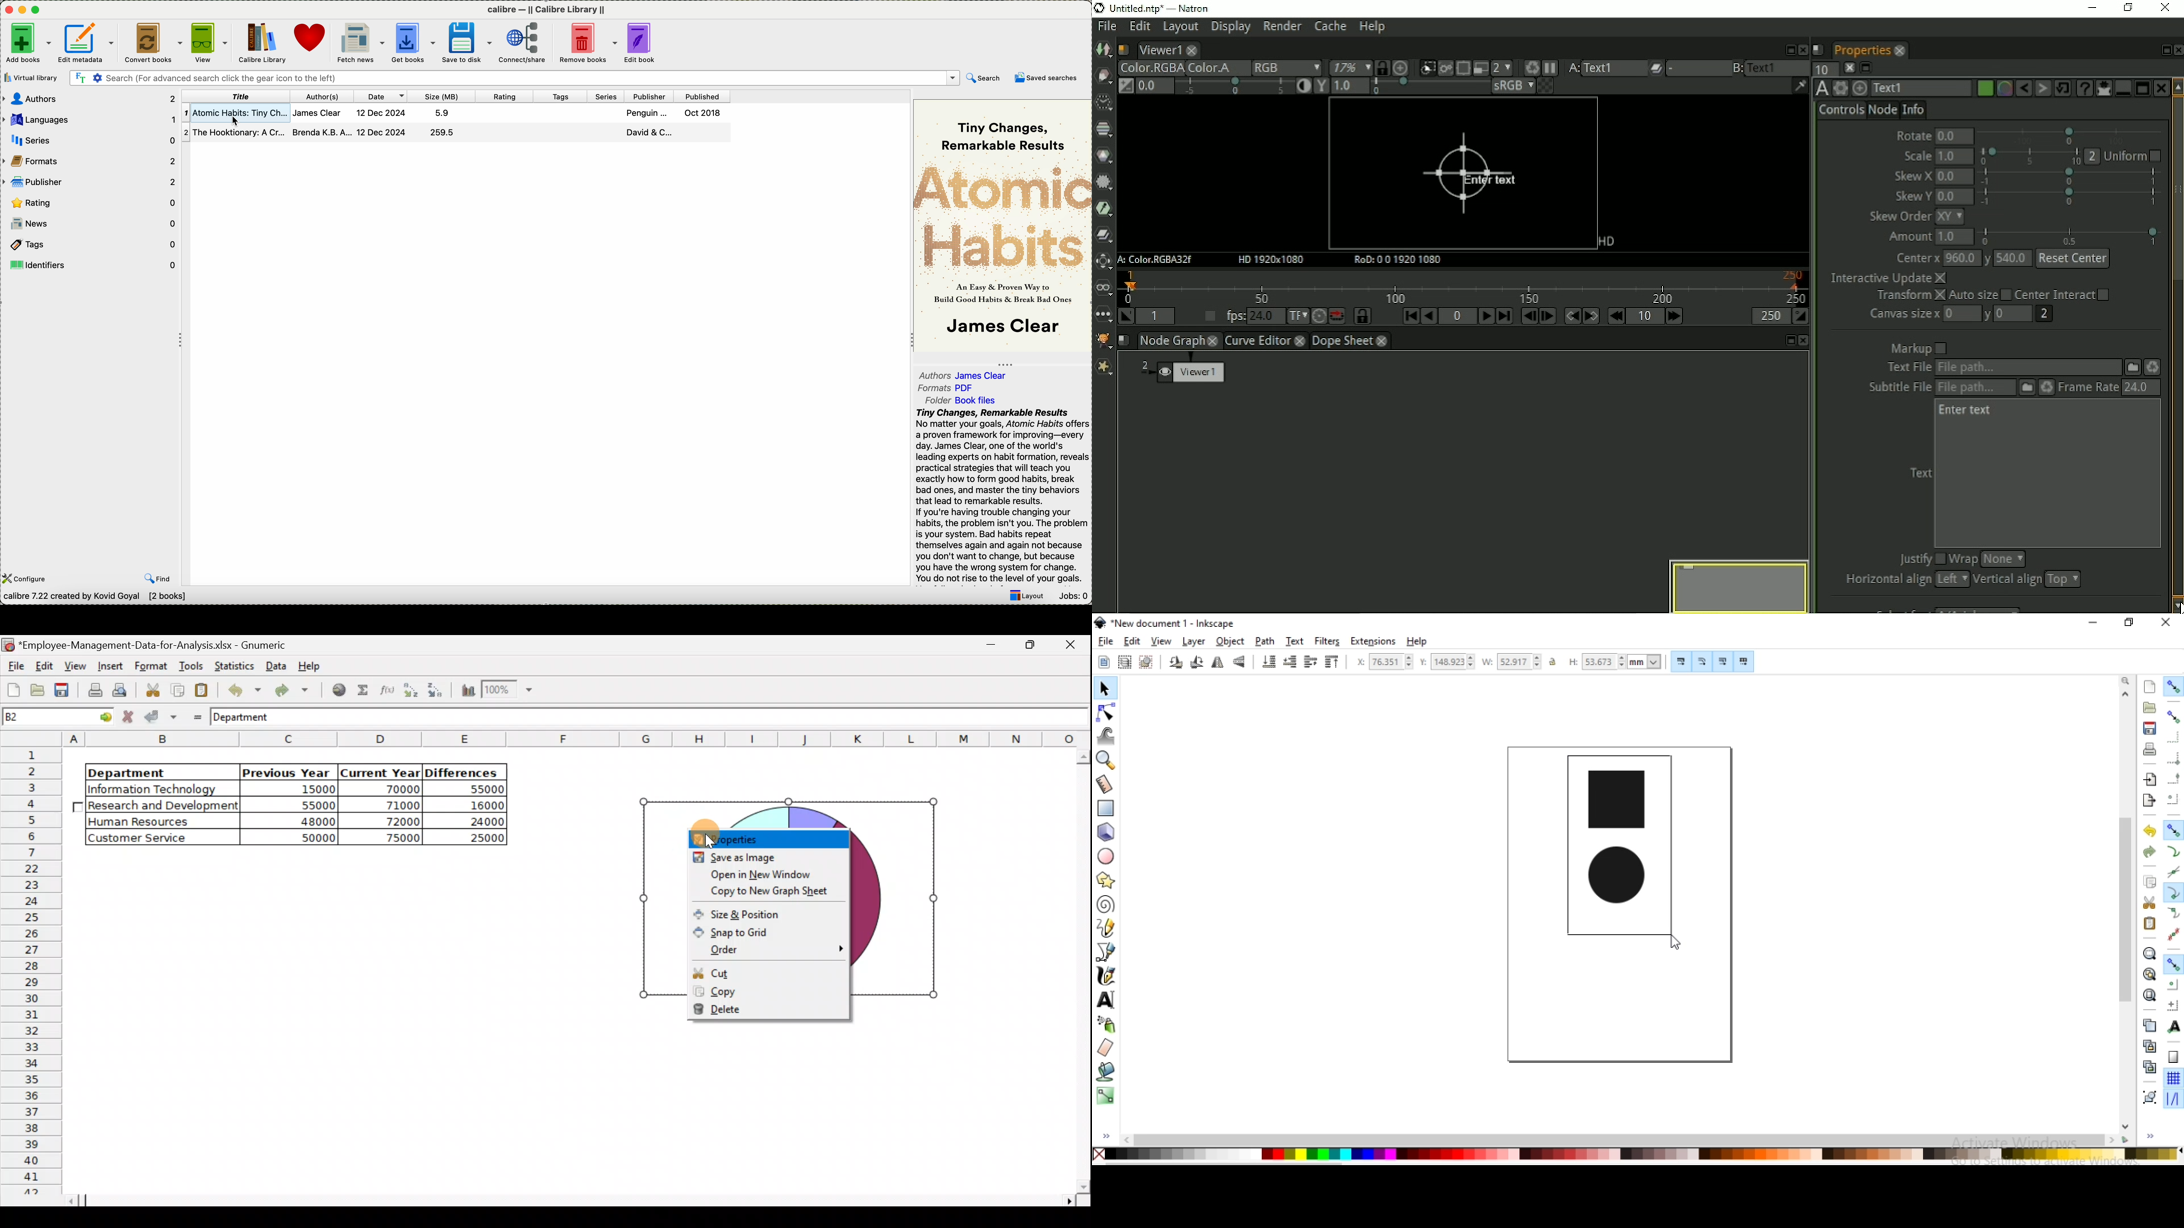 The height and width of the screenshot is (1232, 2184). What do you see at coordinates (1107, 738) in the screenshot?
I see `tweak objects by sculpting or painting` at bounding box center [1107, 738].